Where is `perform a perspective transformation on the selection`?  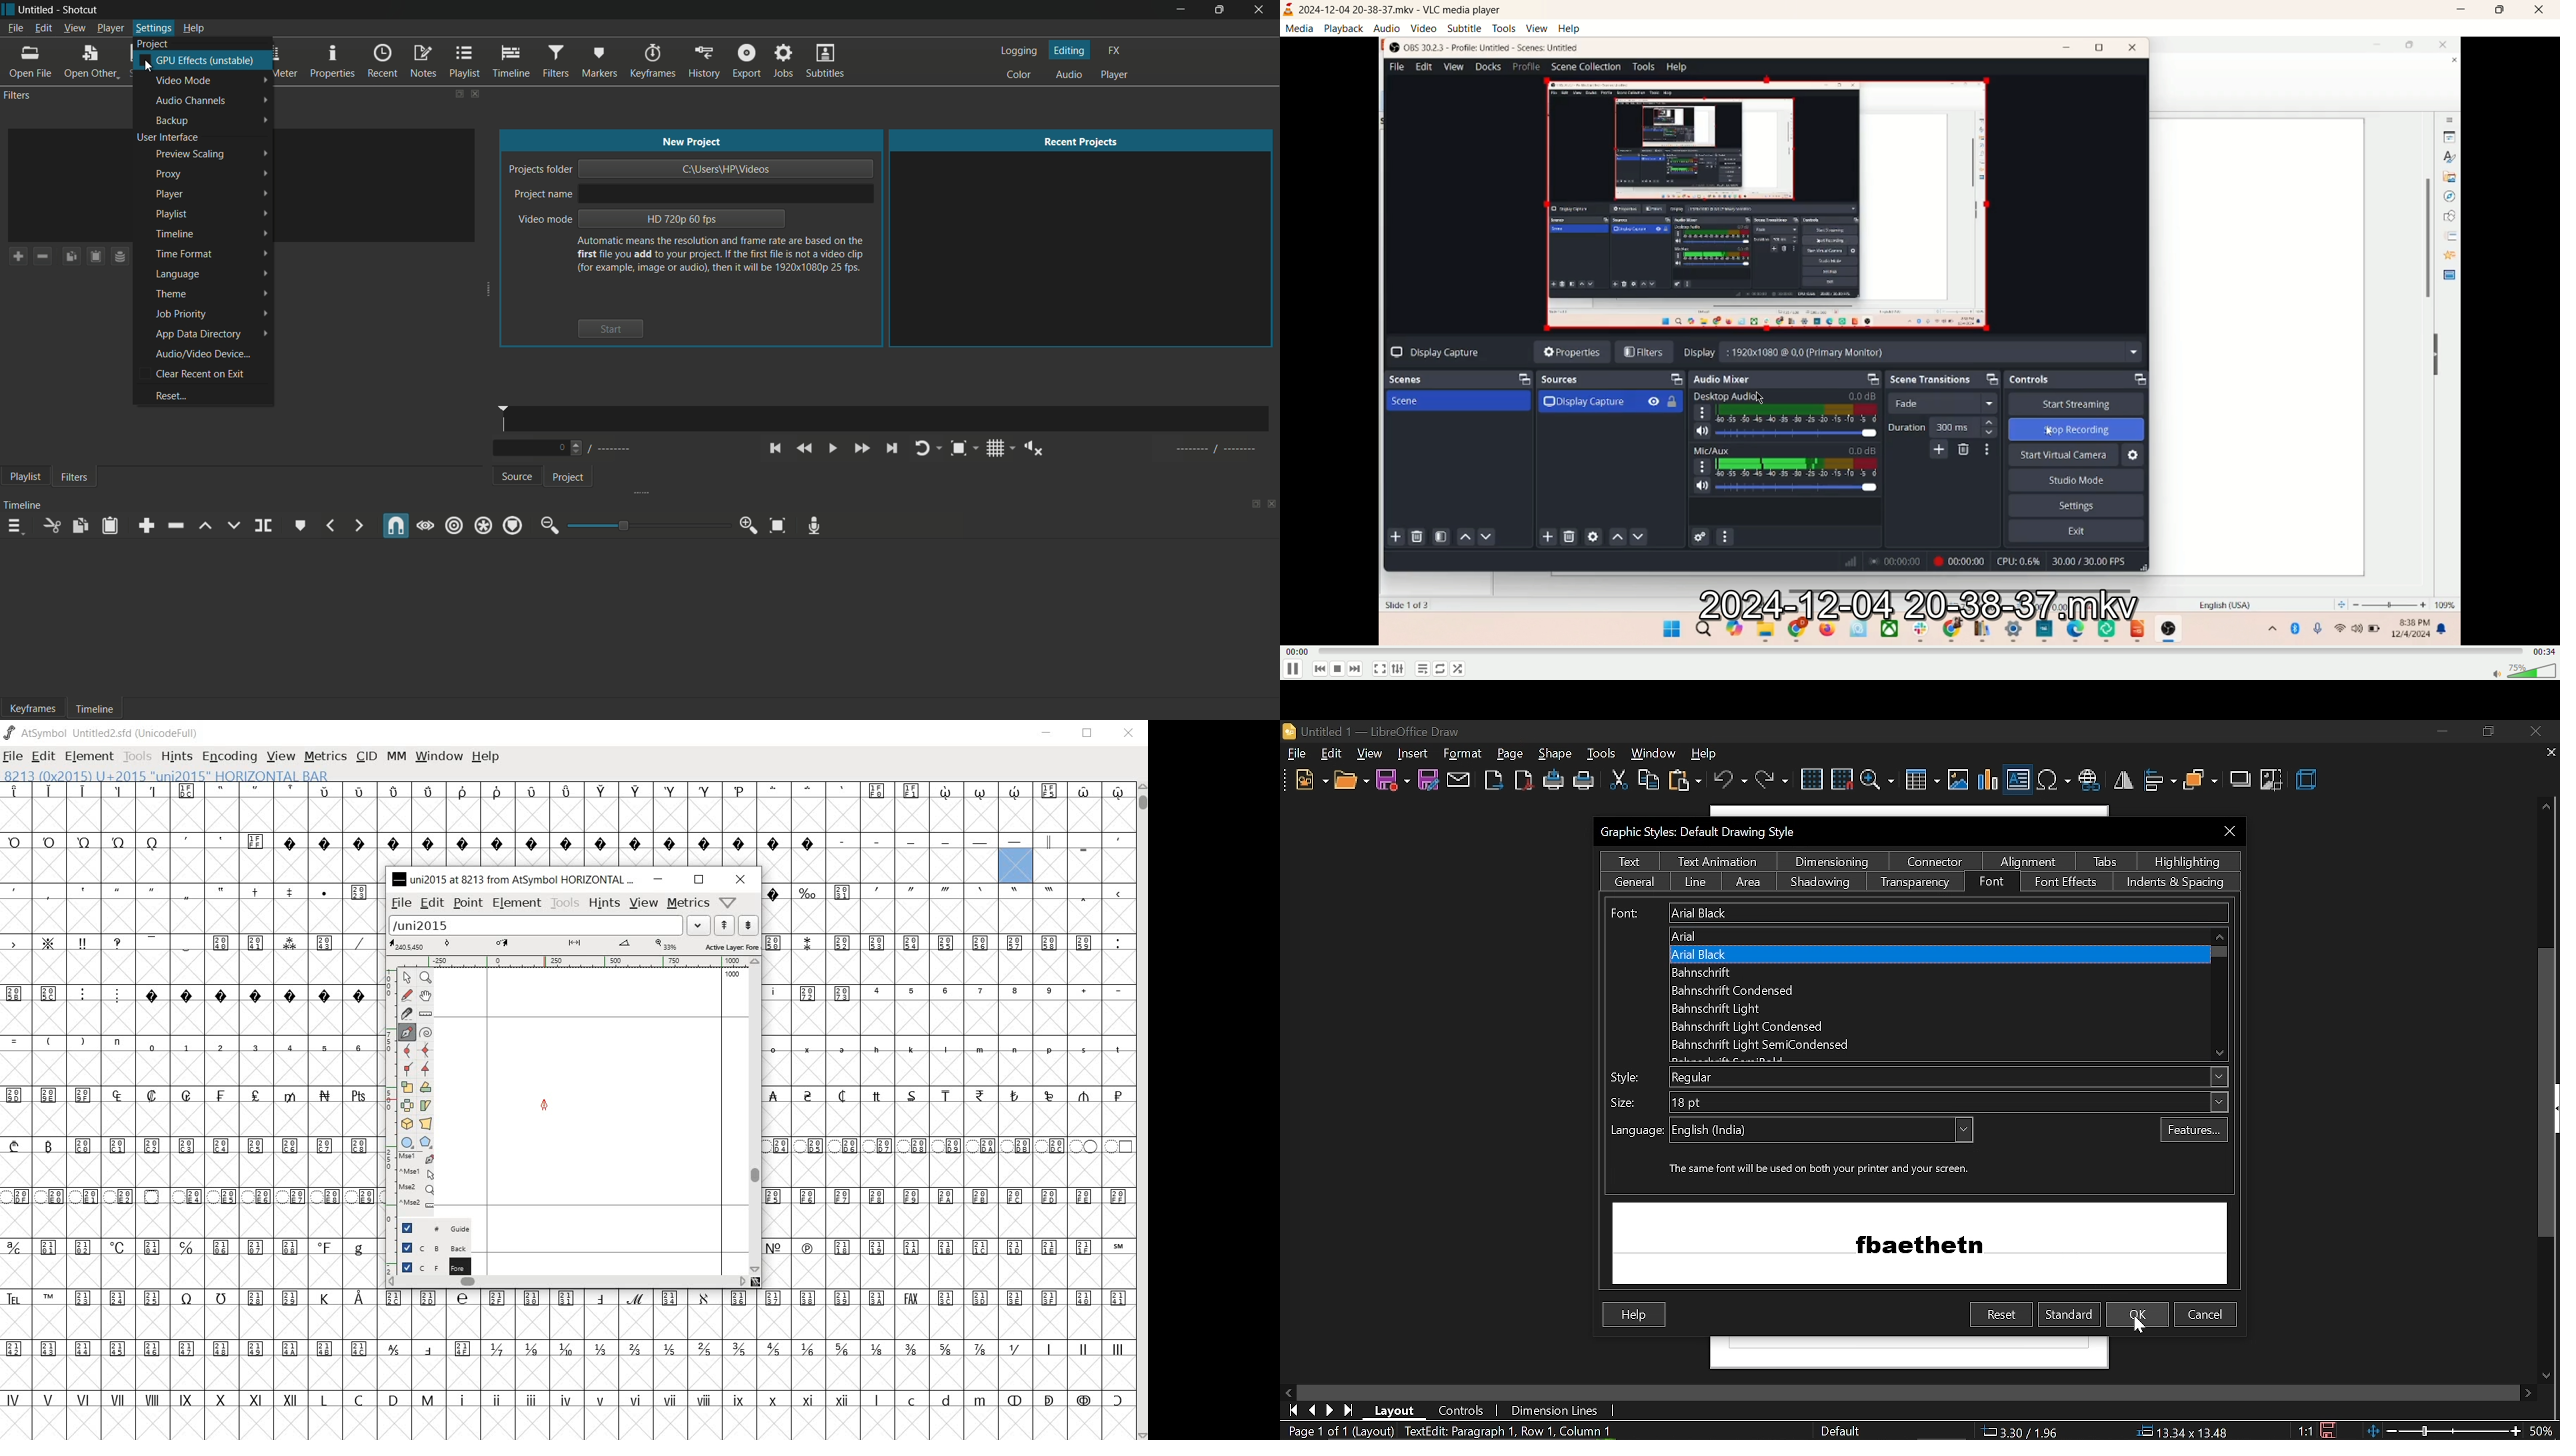
perform a perspective transformation on the selection is located at coordinates (426, 1123).